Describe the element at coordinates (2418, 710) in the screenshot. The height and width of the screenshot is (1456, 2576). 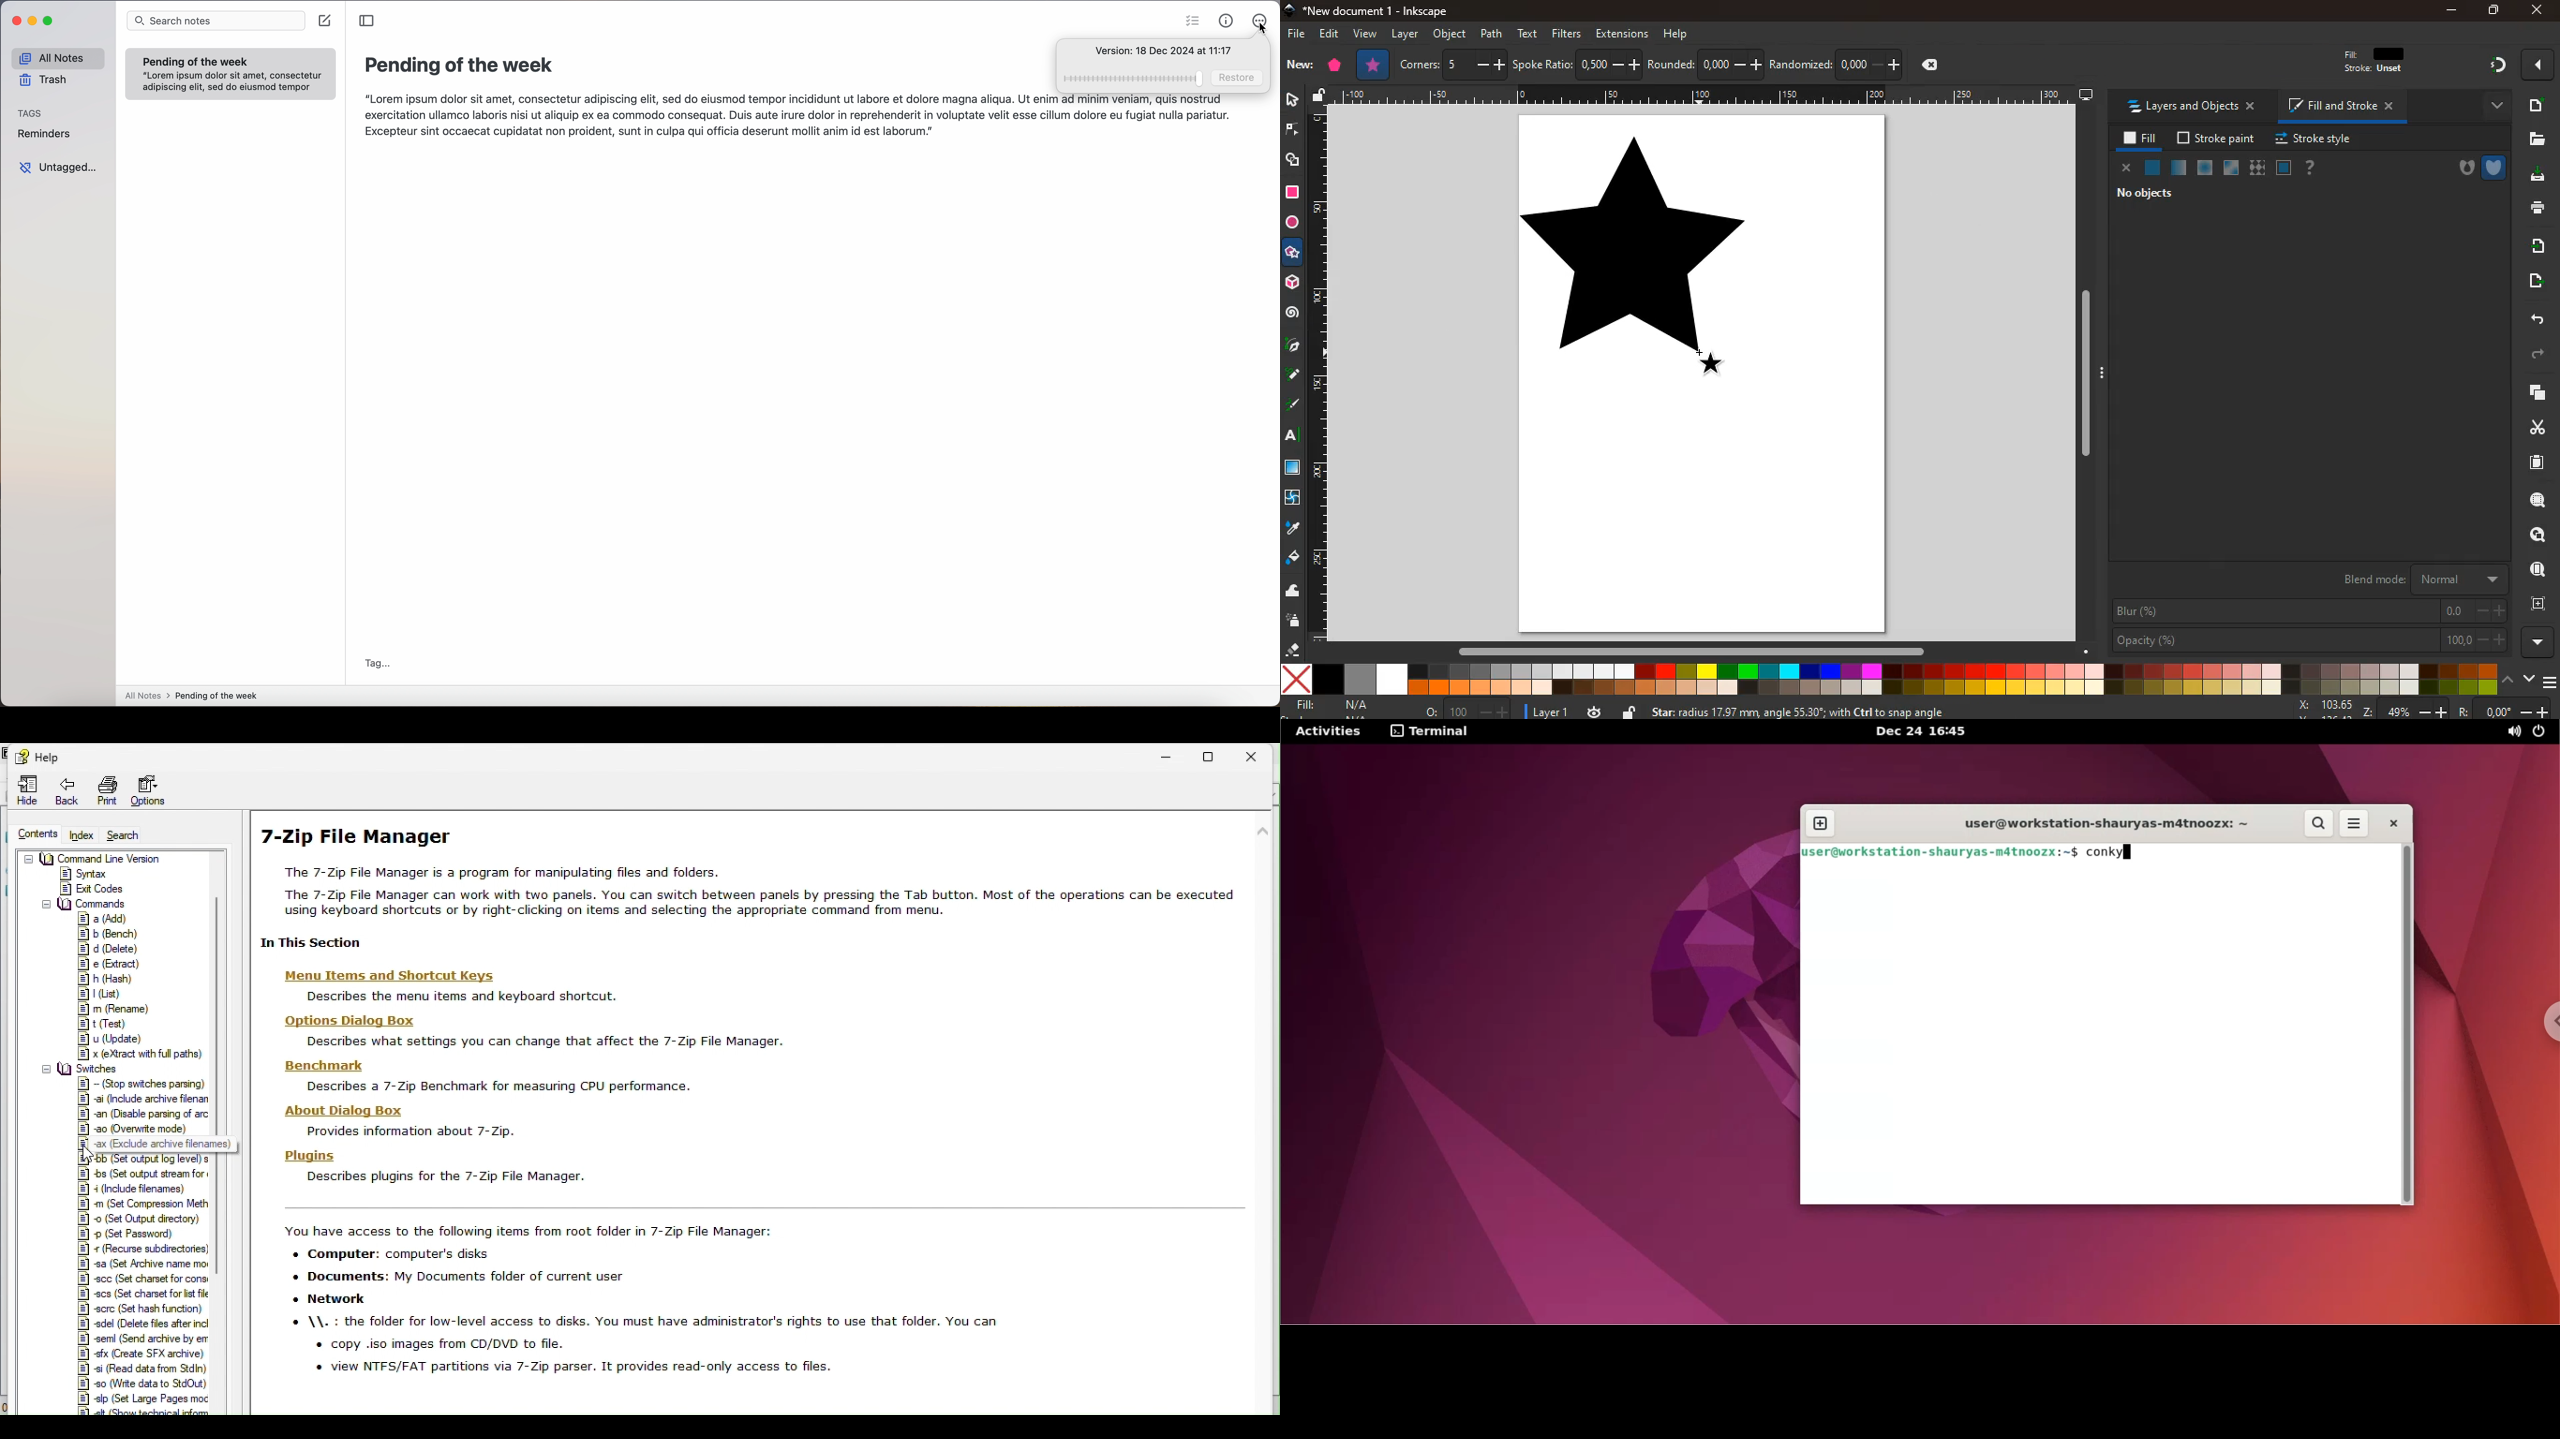
I see `zoom` at that location.